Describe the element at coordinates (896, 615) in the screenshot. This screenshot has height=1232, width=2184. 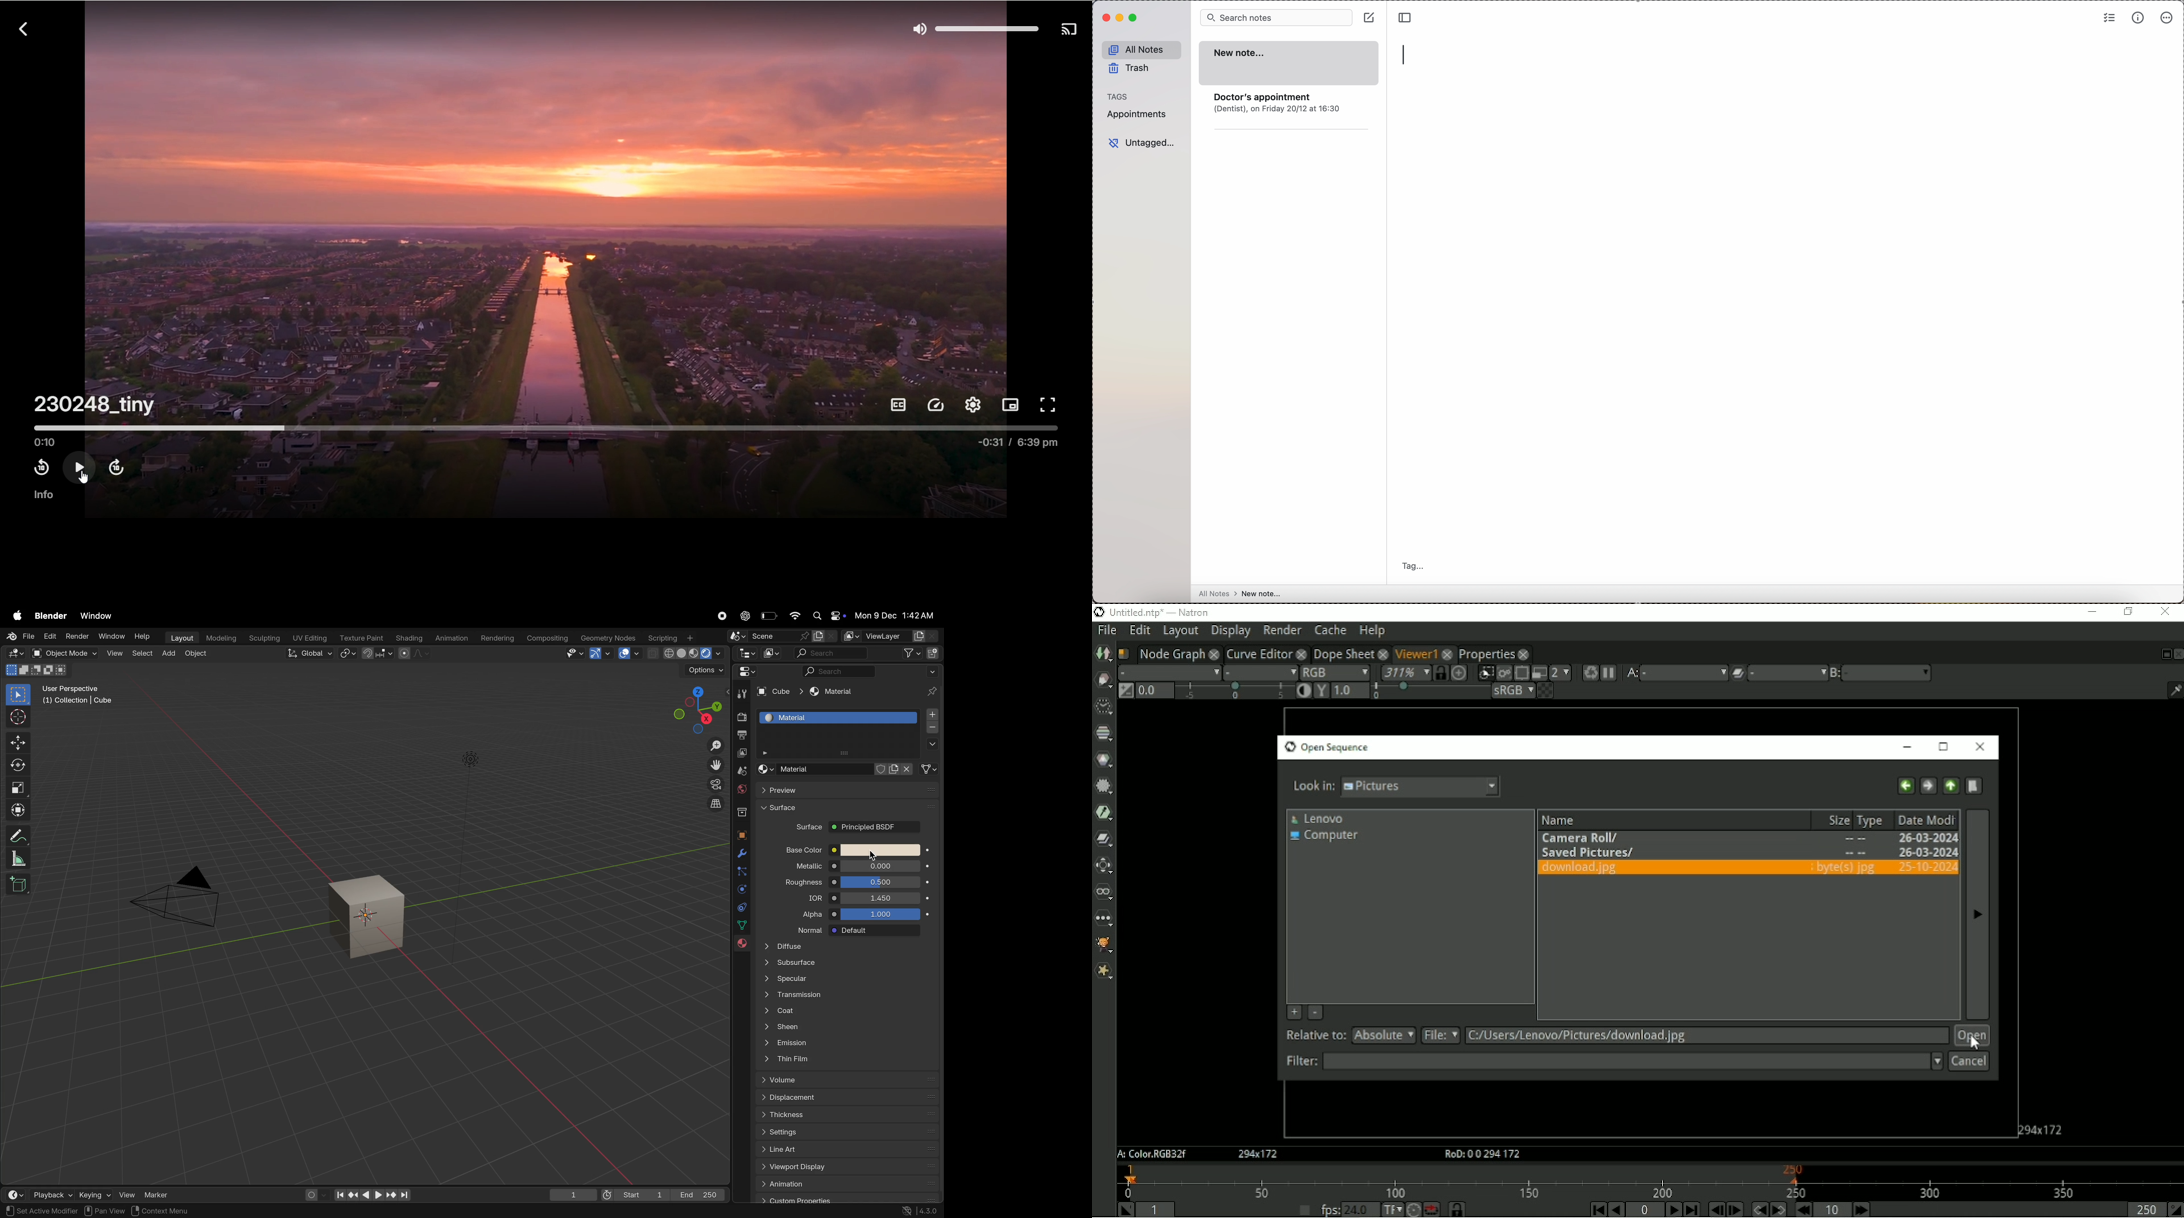
I see `date and time` at that location.